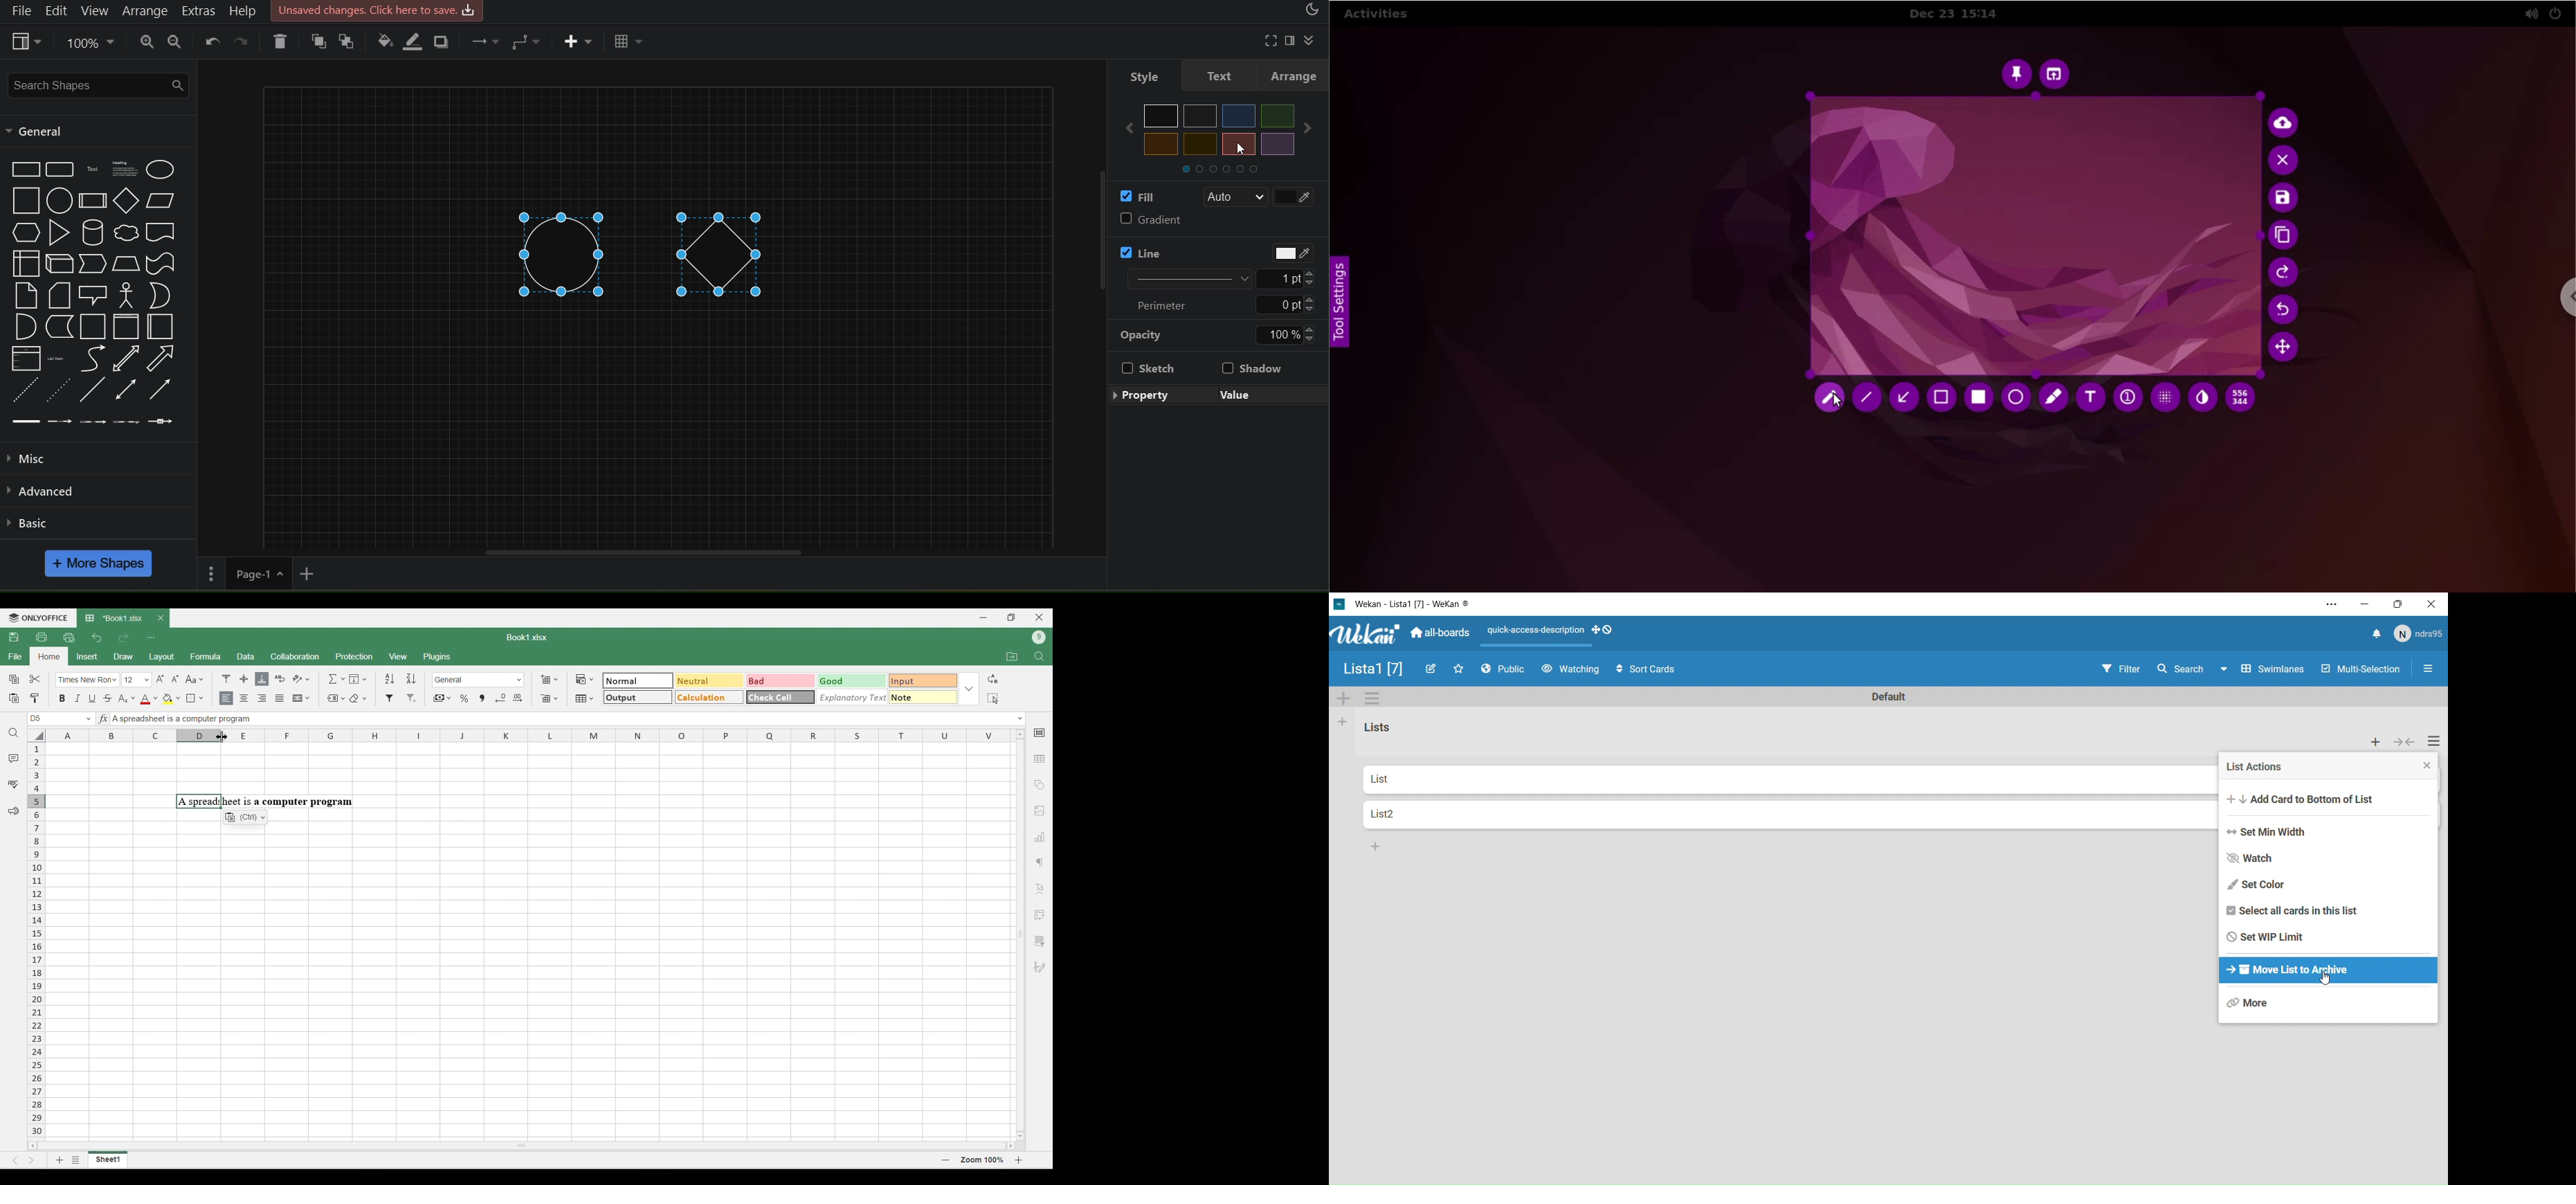 The image size is (2576, 1204). Describe the element at coordinates (162, 169) in the screenshot. I see `Ellipse` at that location.